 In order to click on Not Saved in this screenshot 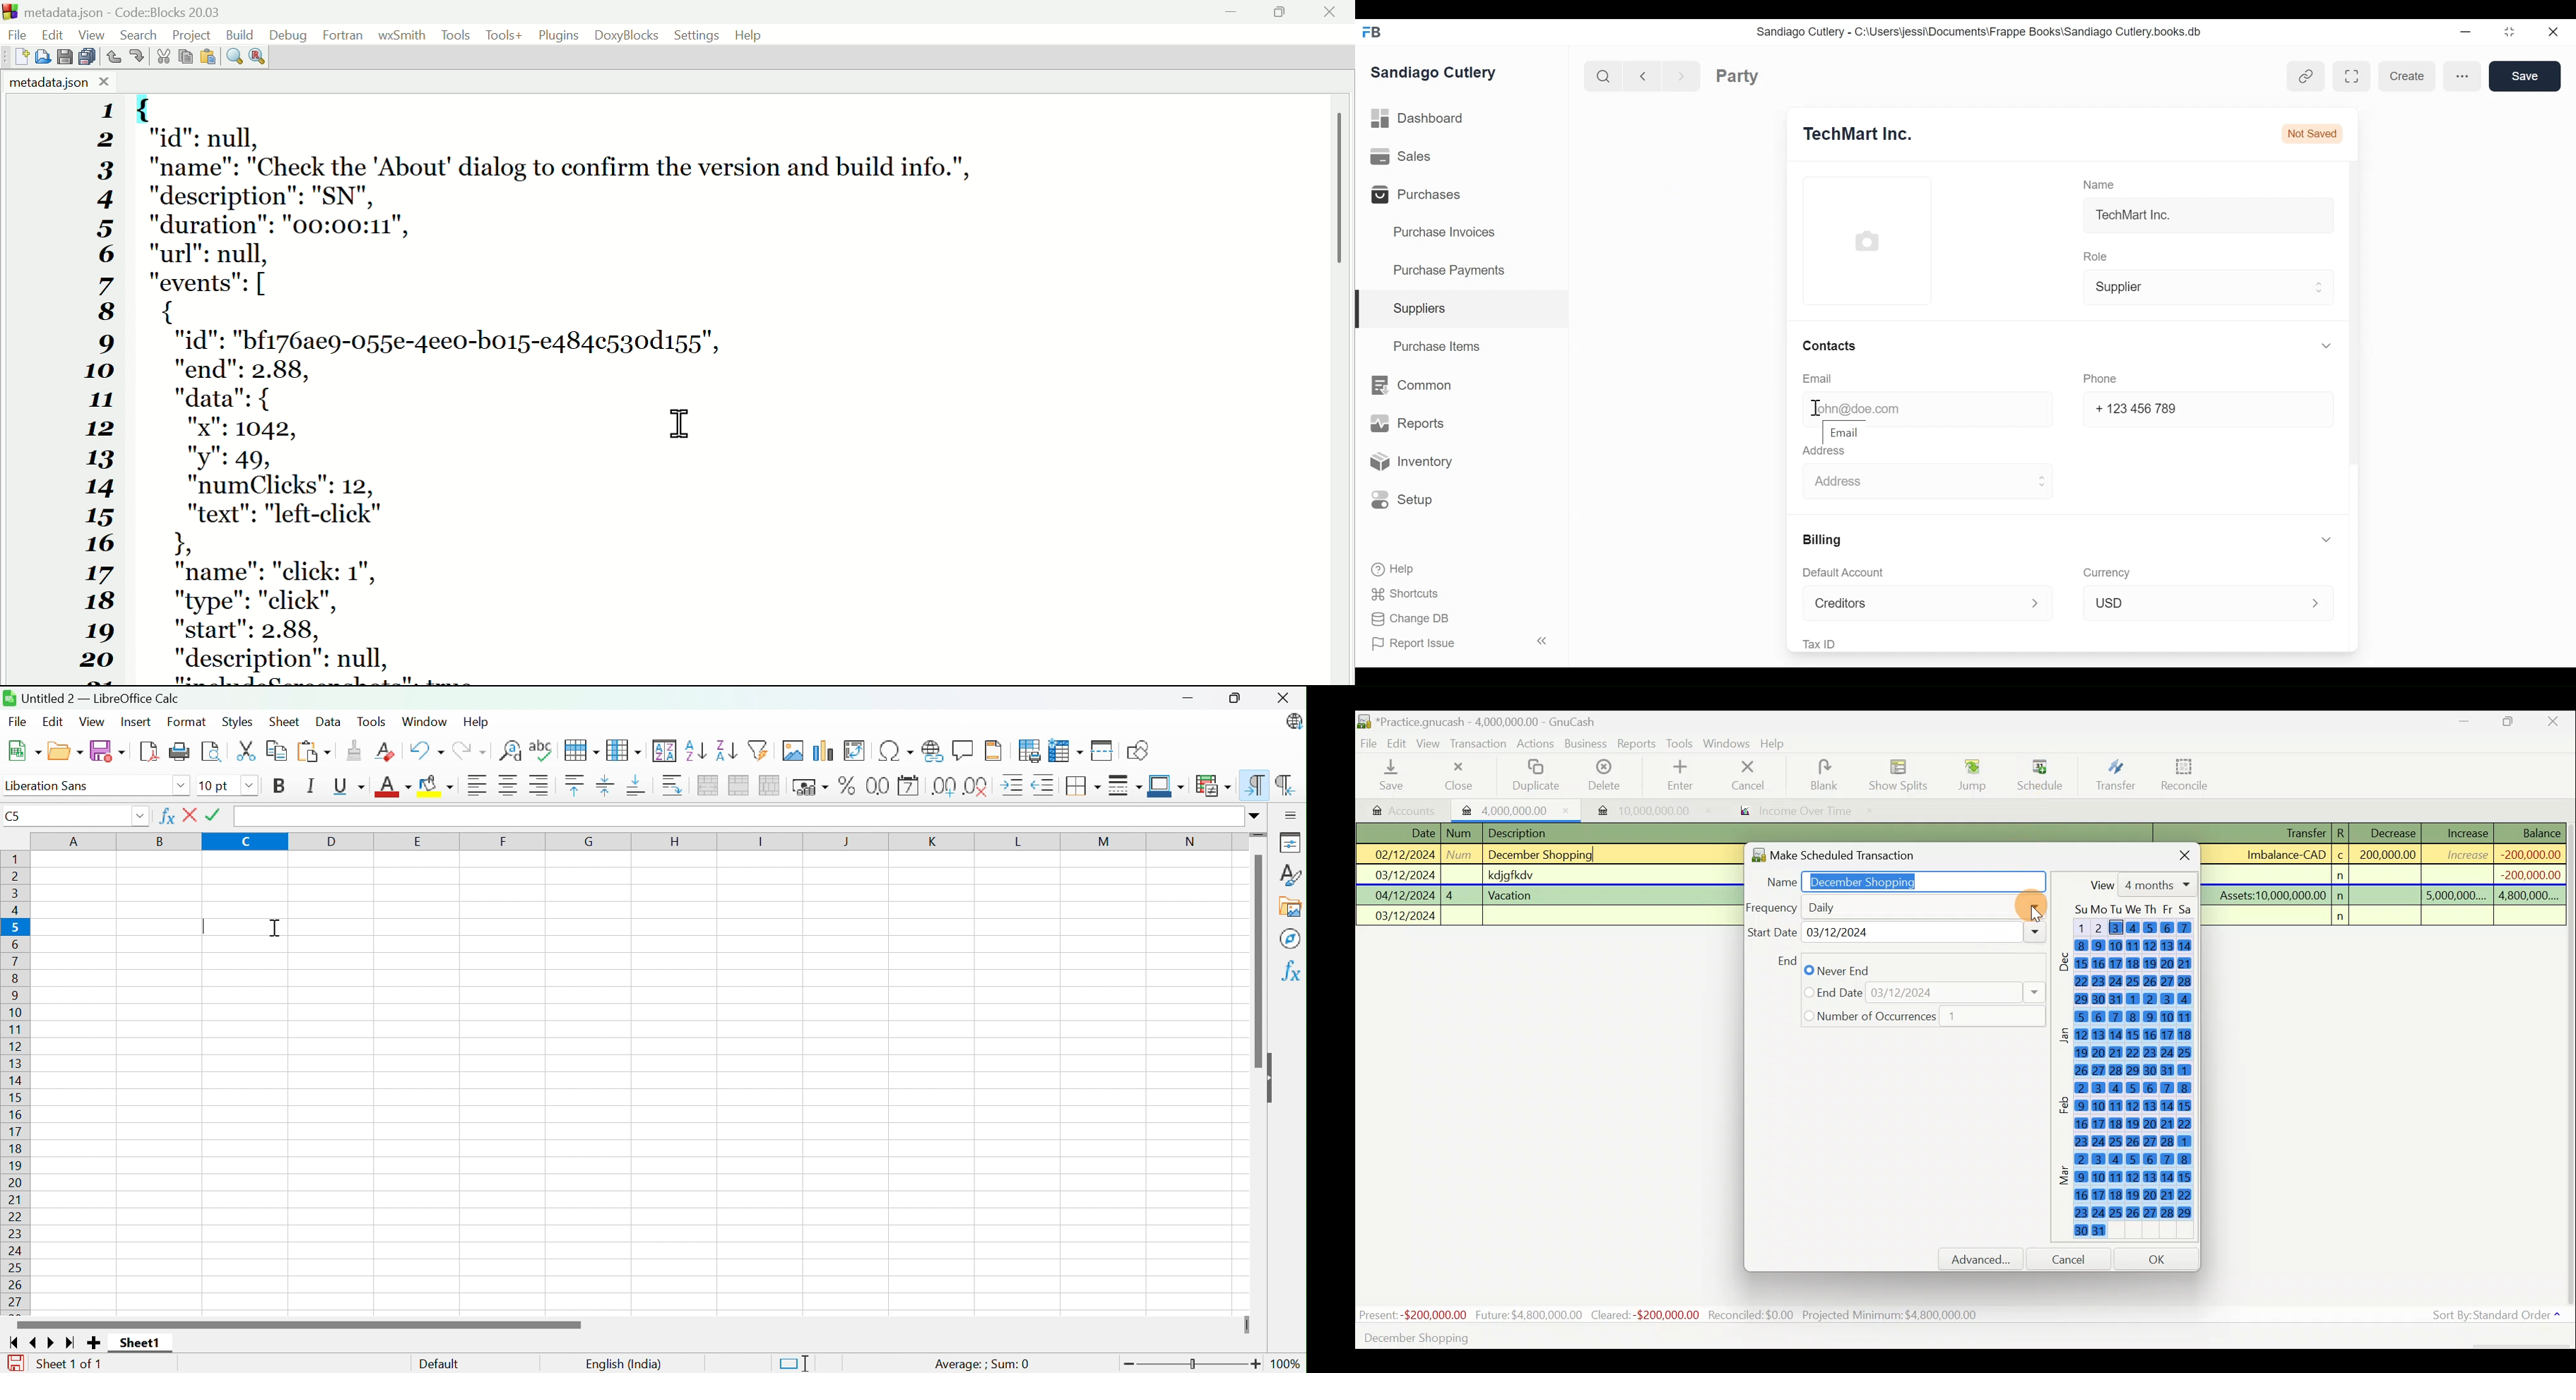, I will do `click(2312, 129)`.